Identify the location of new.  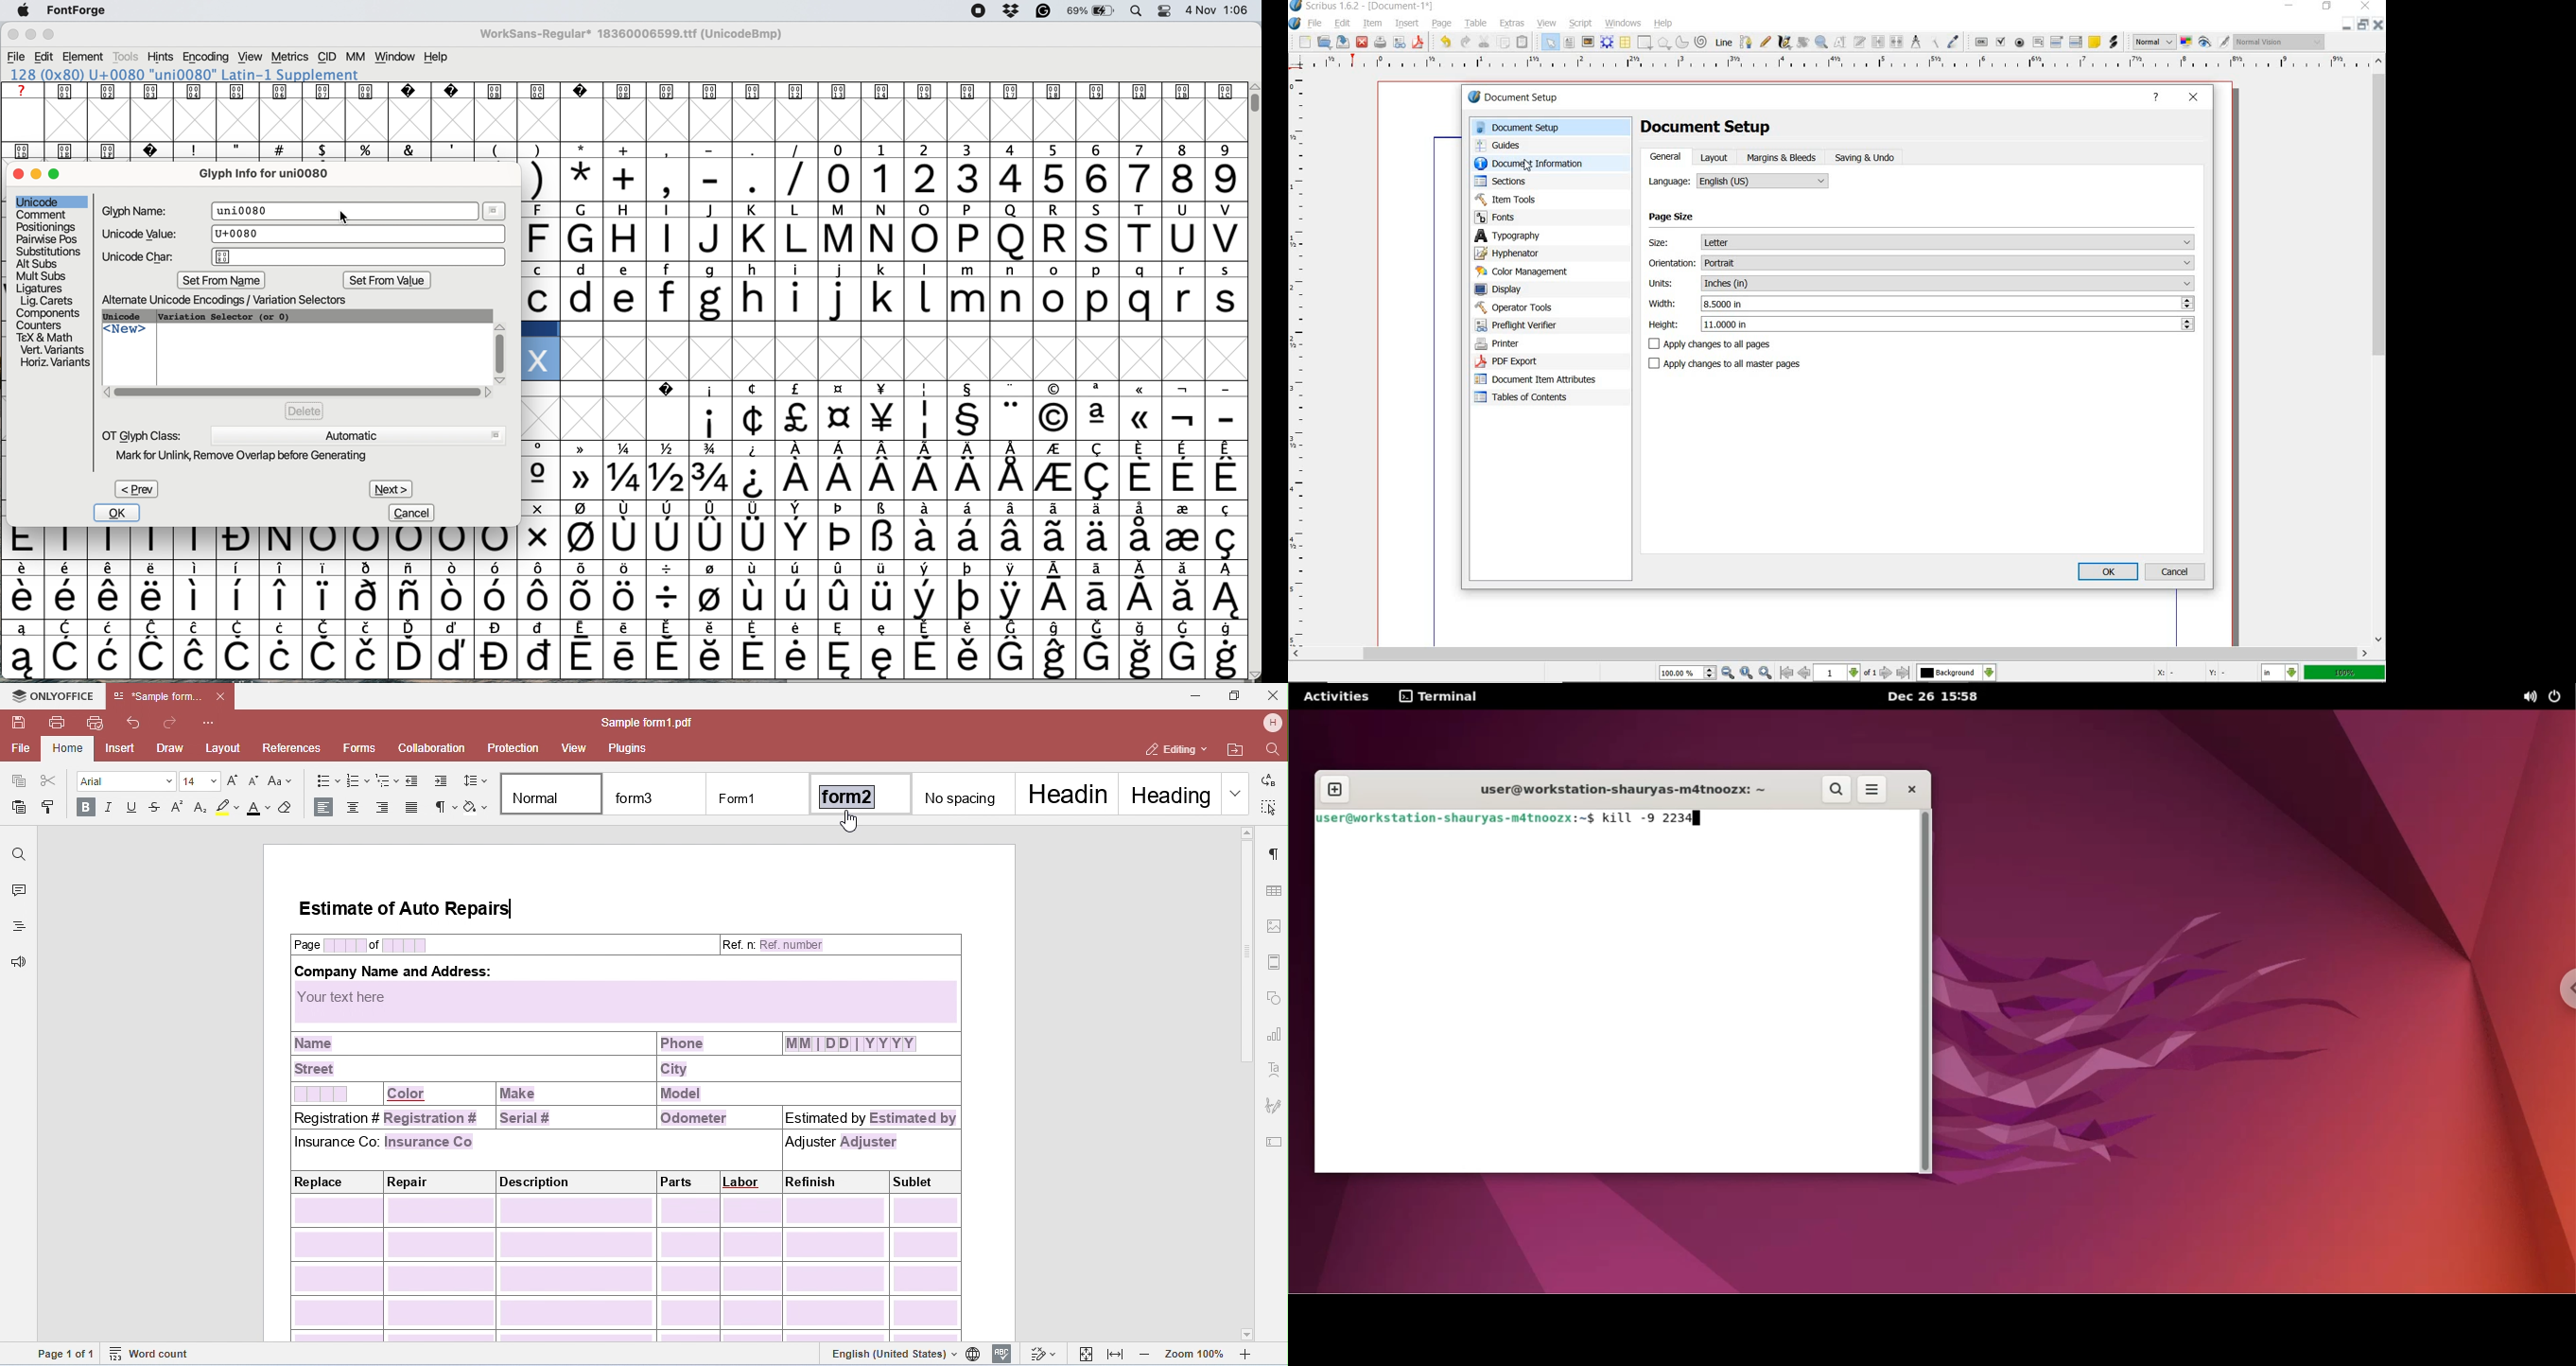
(1304, 42).